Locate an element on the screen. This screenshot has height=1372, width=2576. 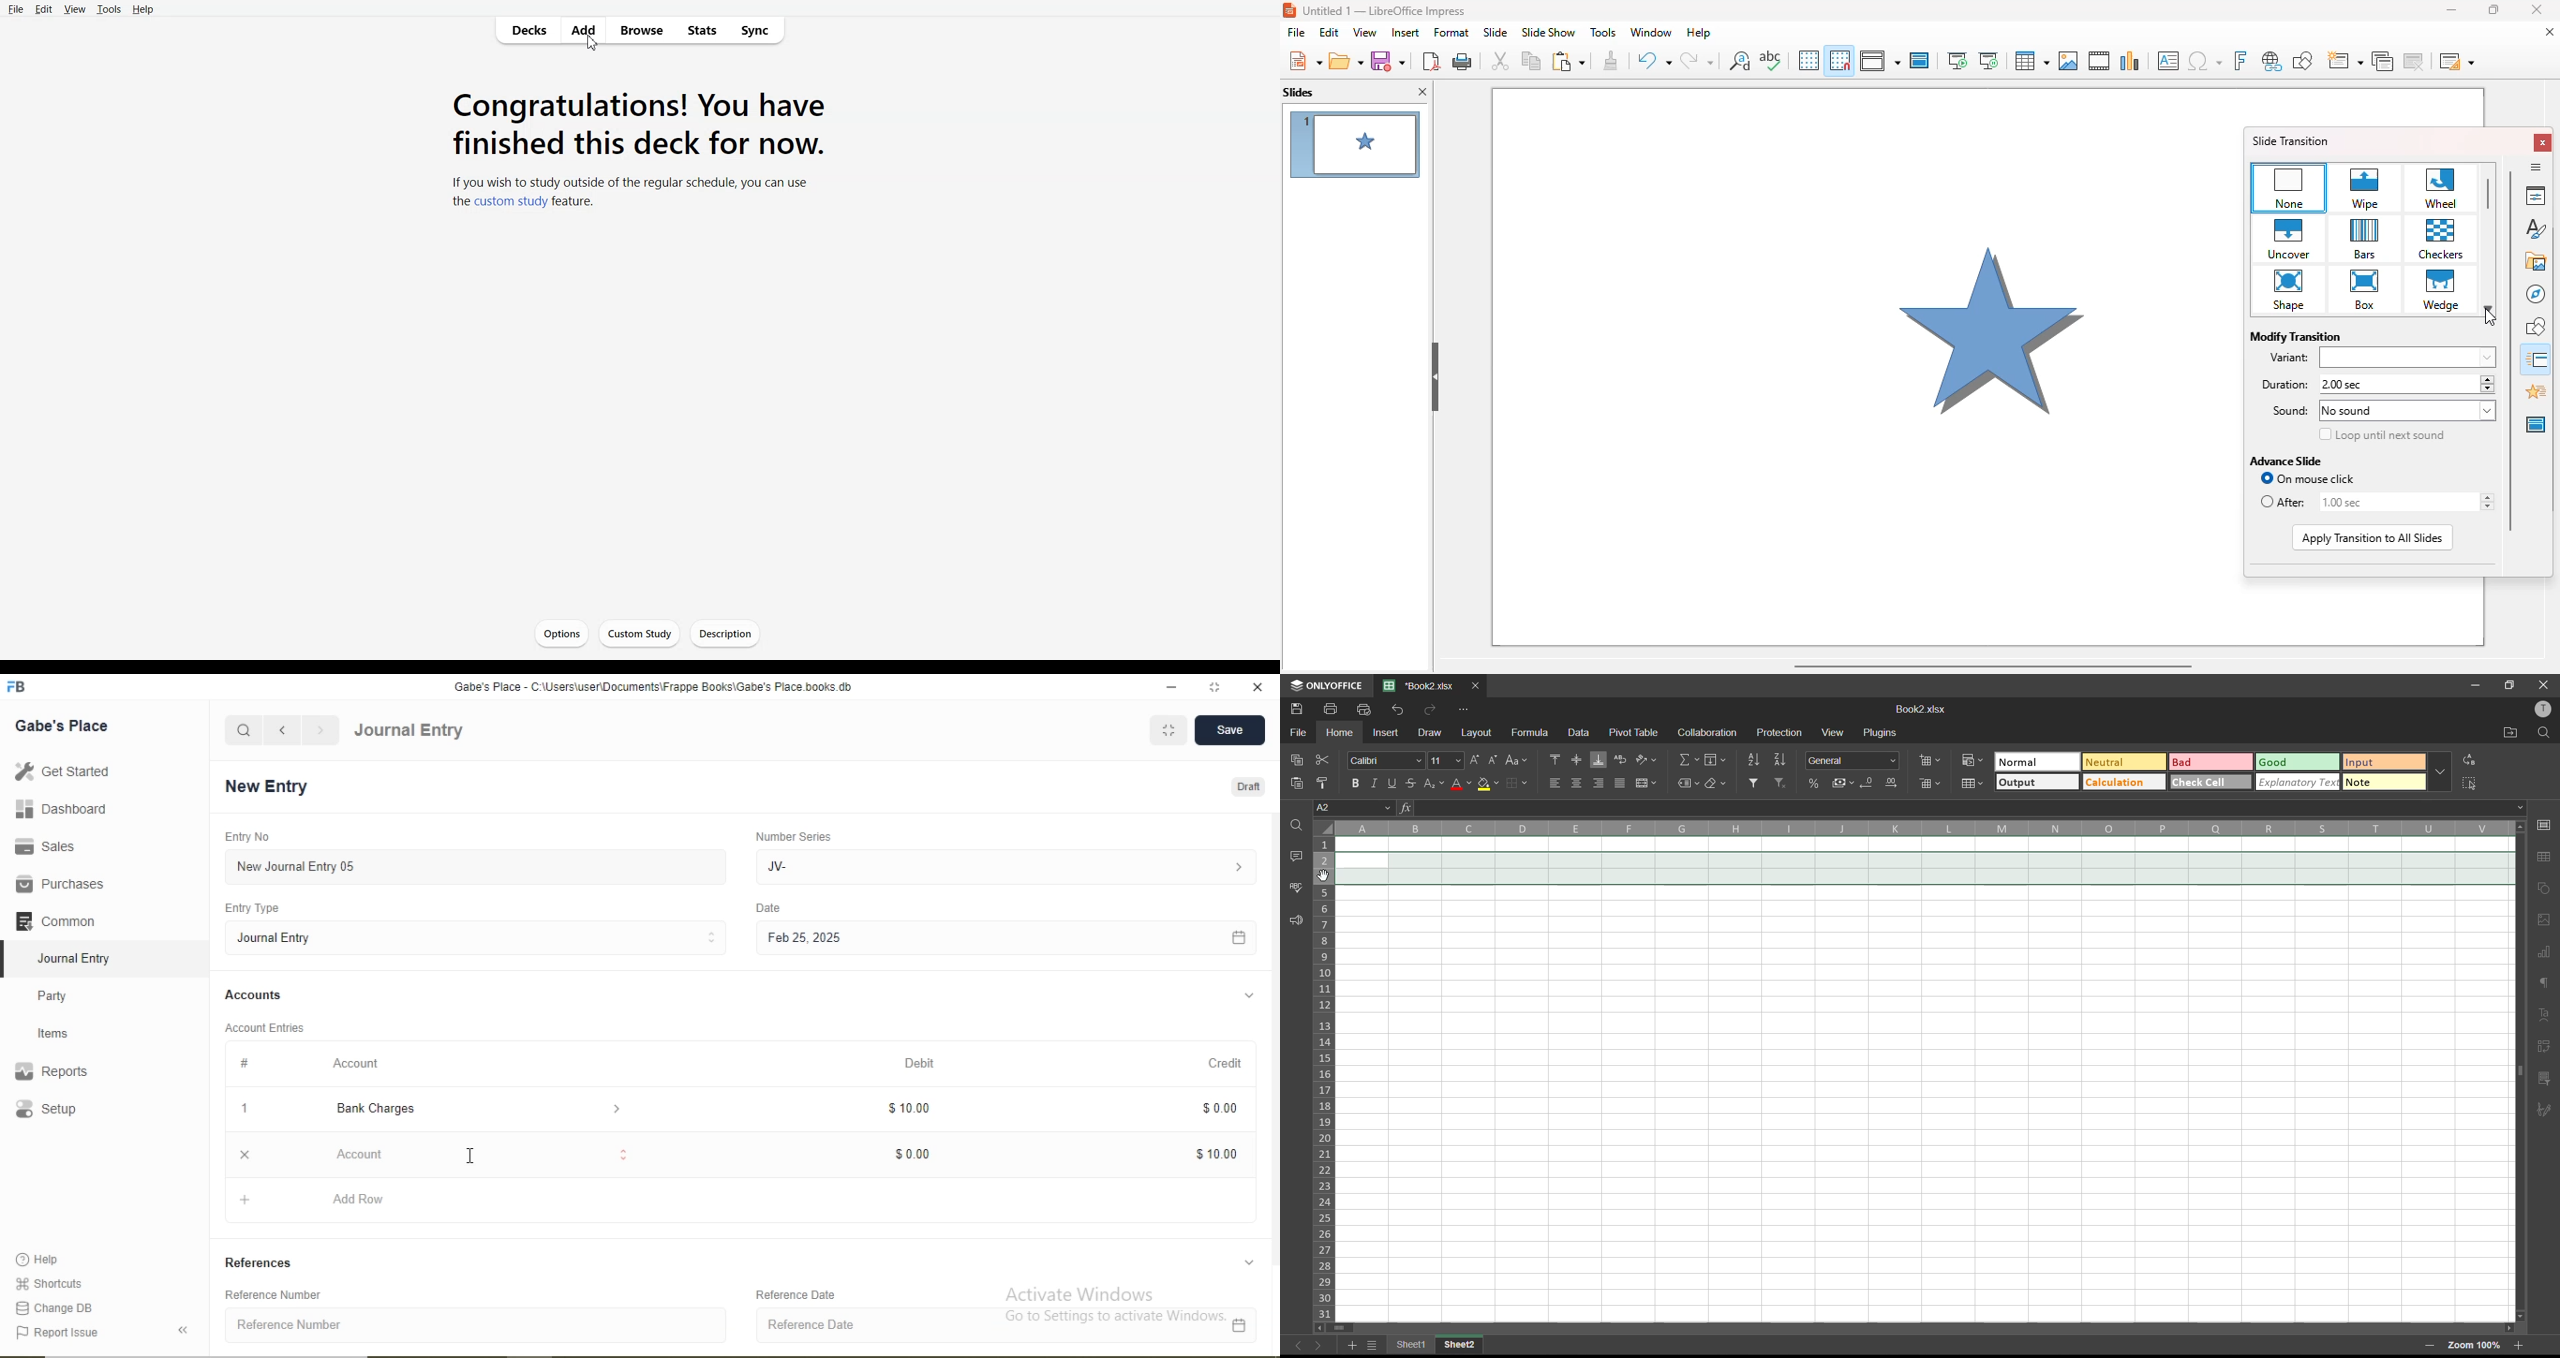
‘Shortcuts is located at coordinates (51, 1282).